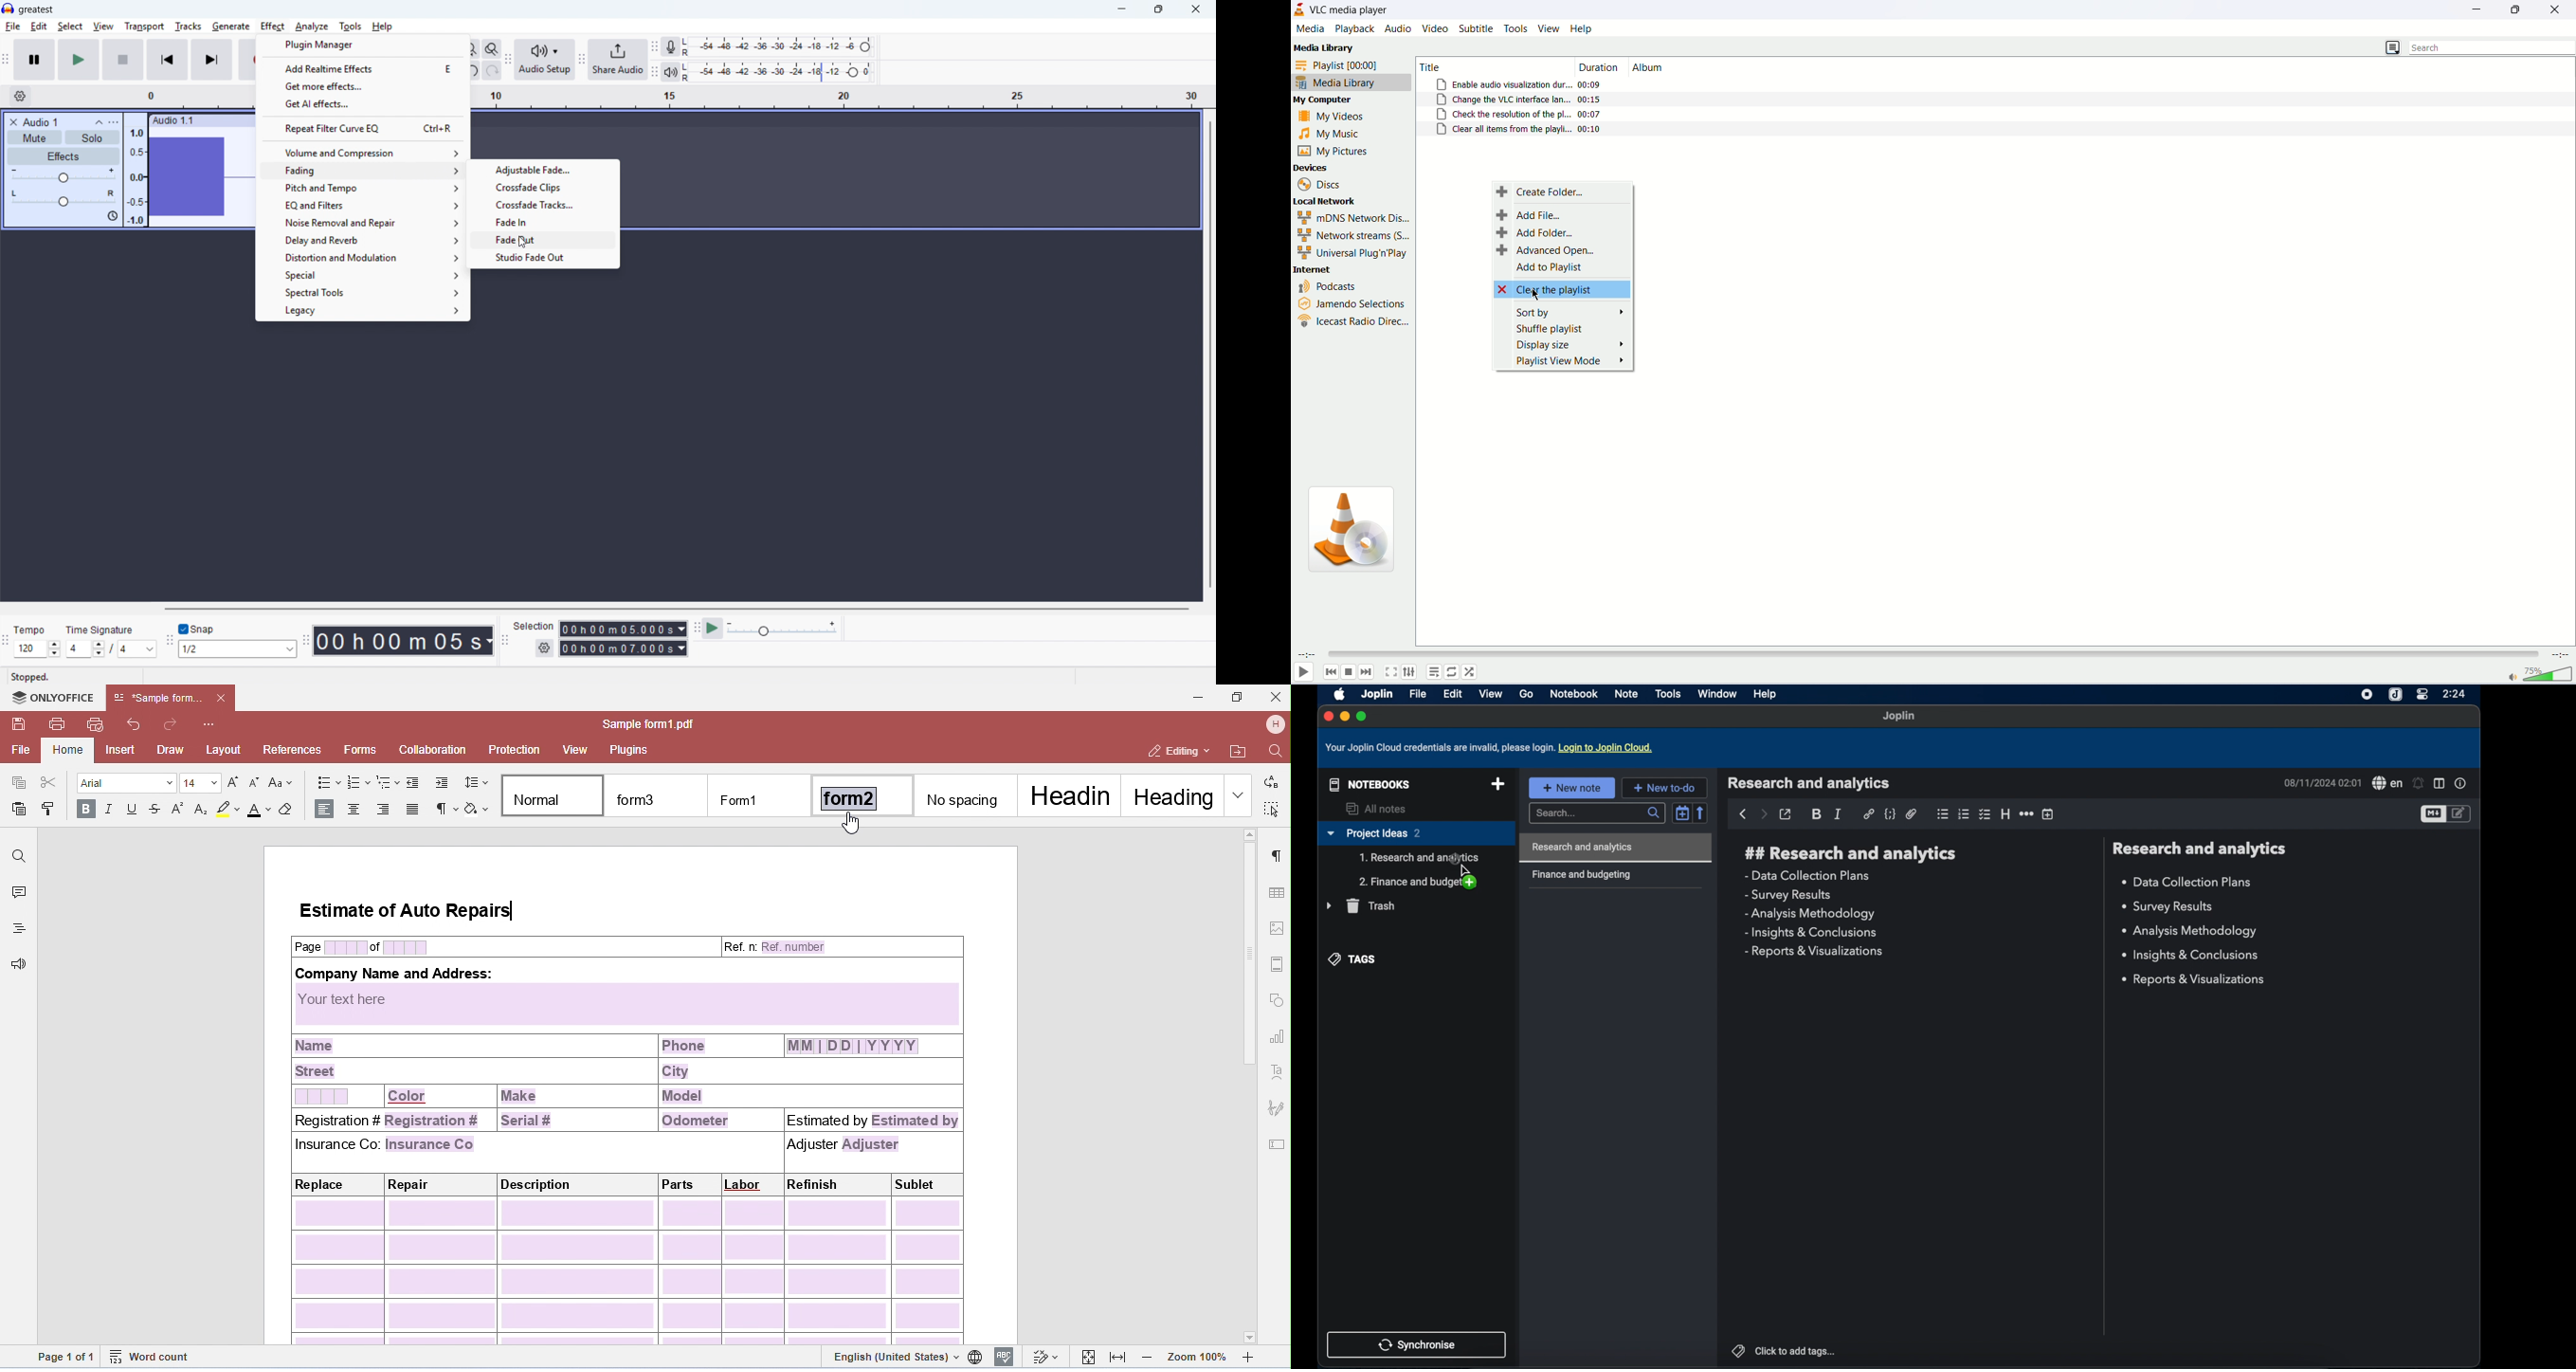  Describe the element at coordinates (405, 641) in the screenshot. I see `Timestamp ` at that location.